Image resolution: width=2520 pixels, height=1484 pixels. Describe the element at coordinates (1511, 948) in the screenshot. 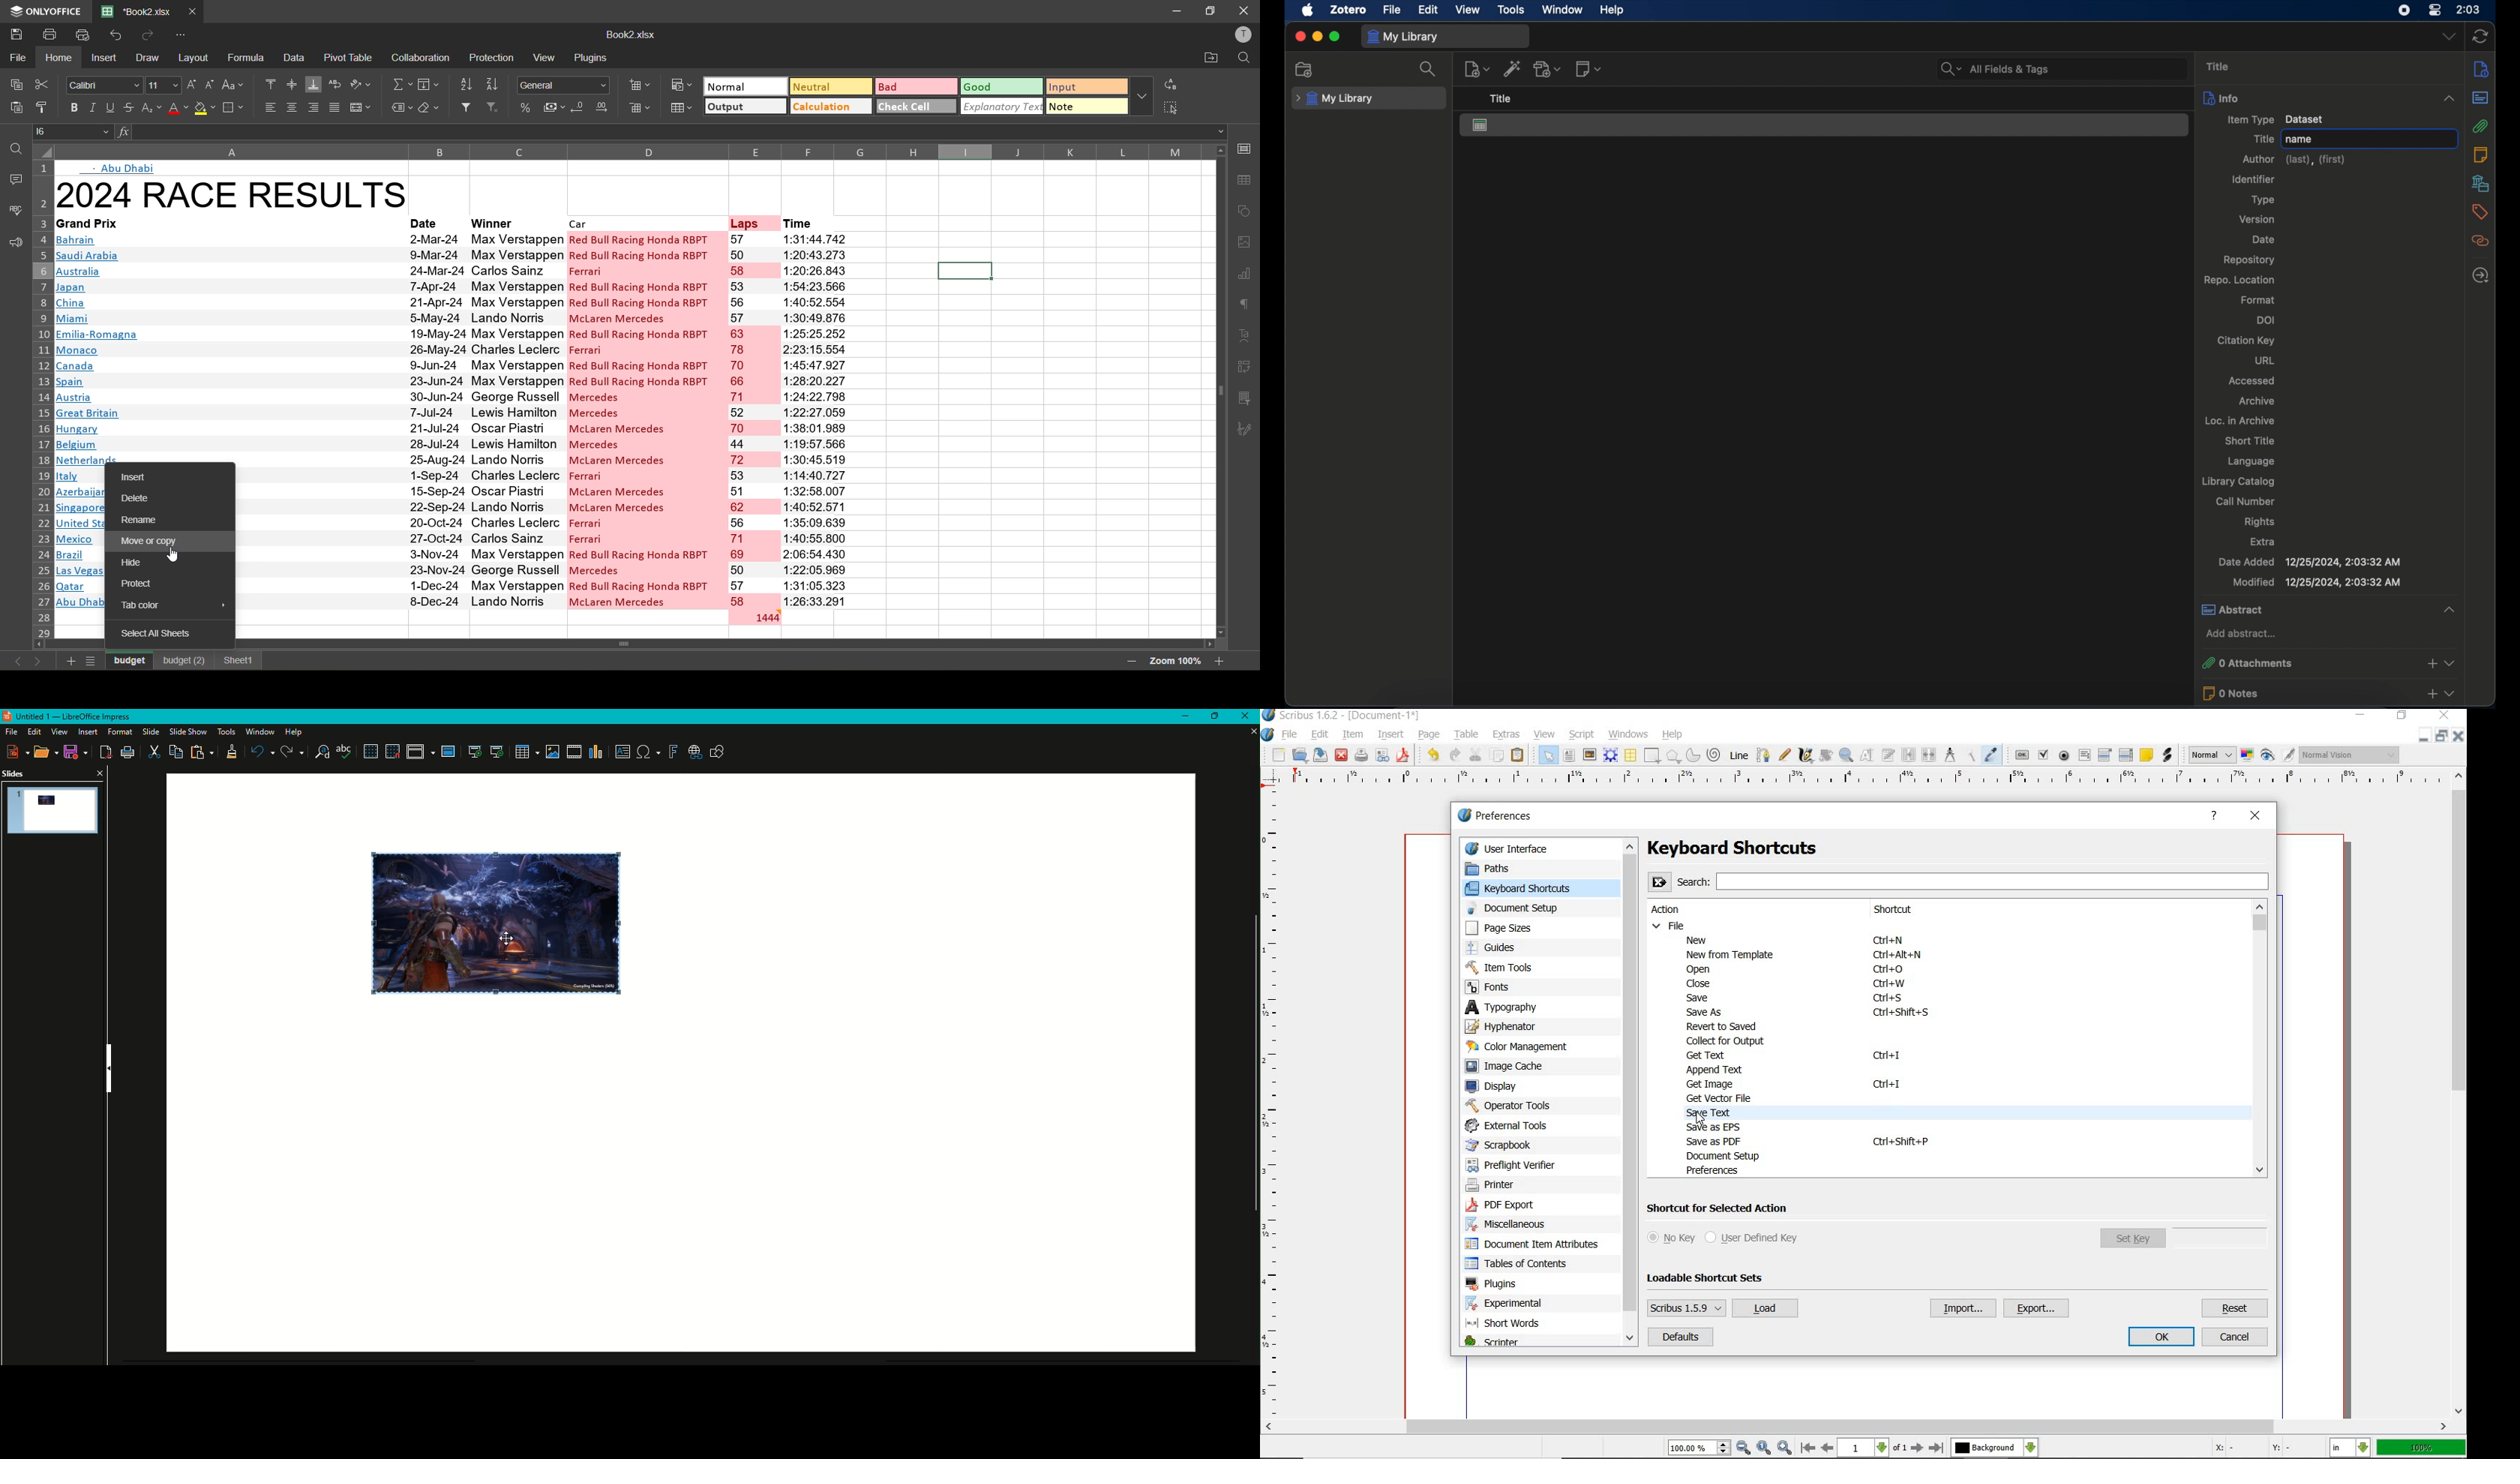

I see `guides` at that location.